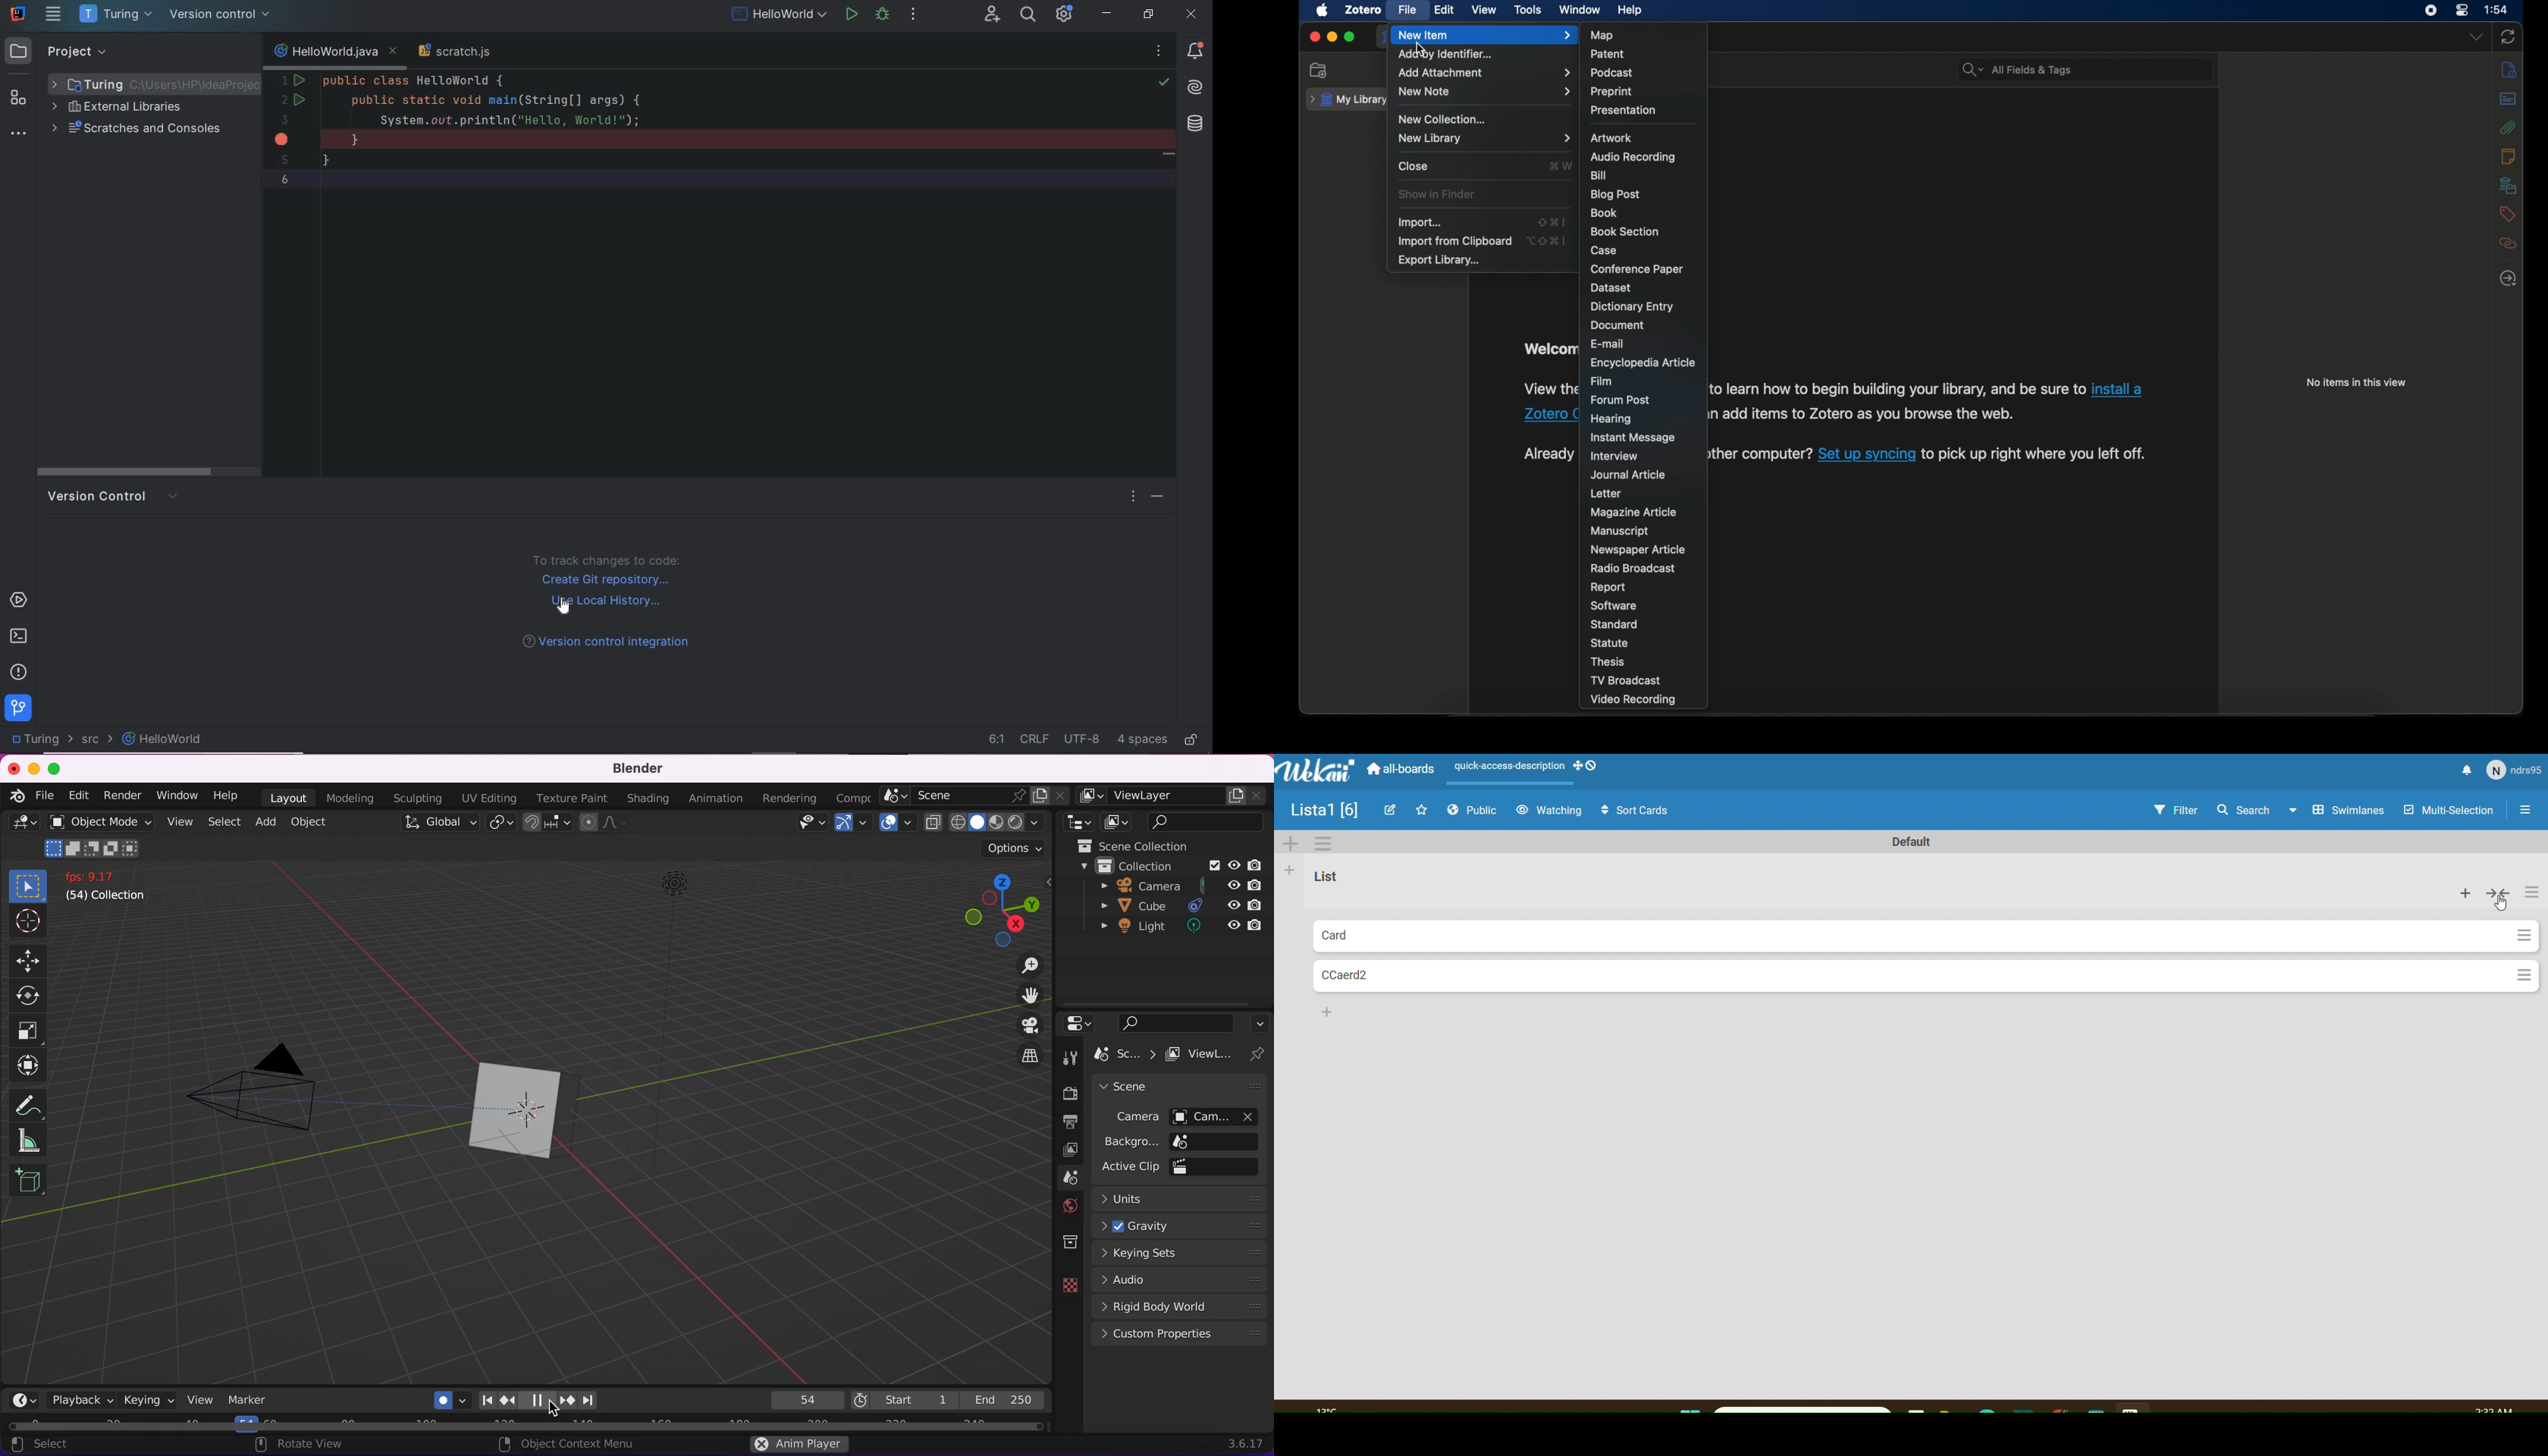 The width and height of the screenshot is (2548, 1456). Describe the element at coordinates (2461, 11) in the screenshot. I see `control center` at that location.